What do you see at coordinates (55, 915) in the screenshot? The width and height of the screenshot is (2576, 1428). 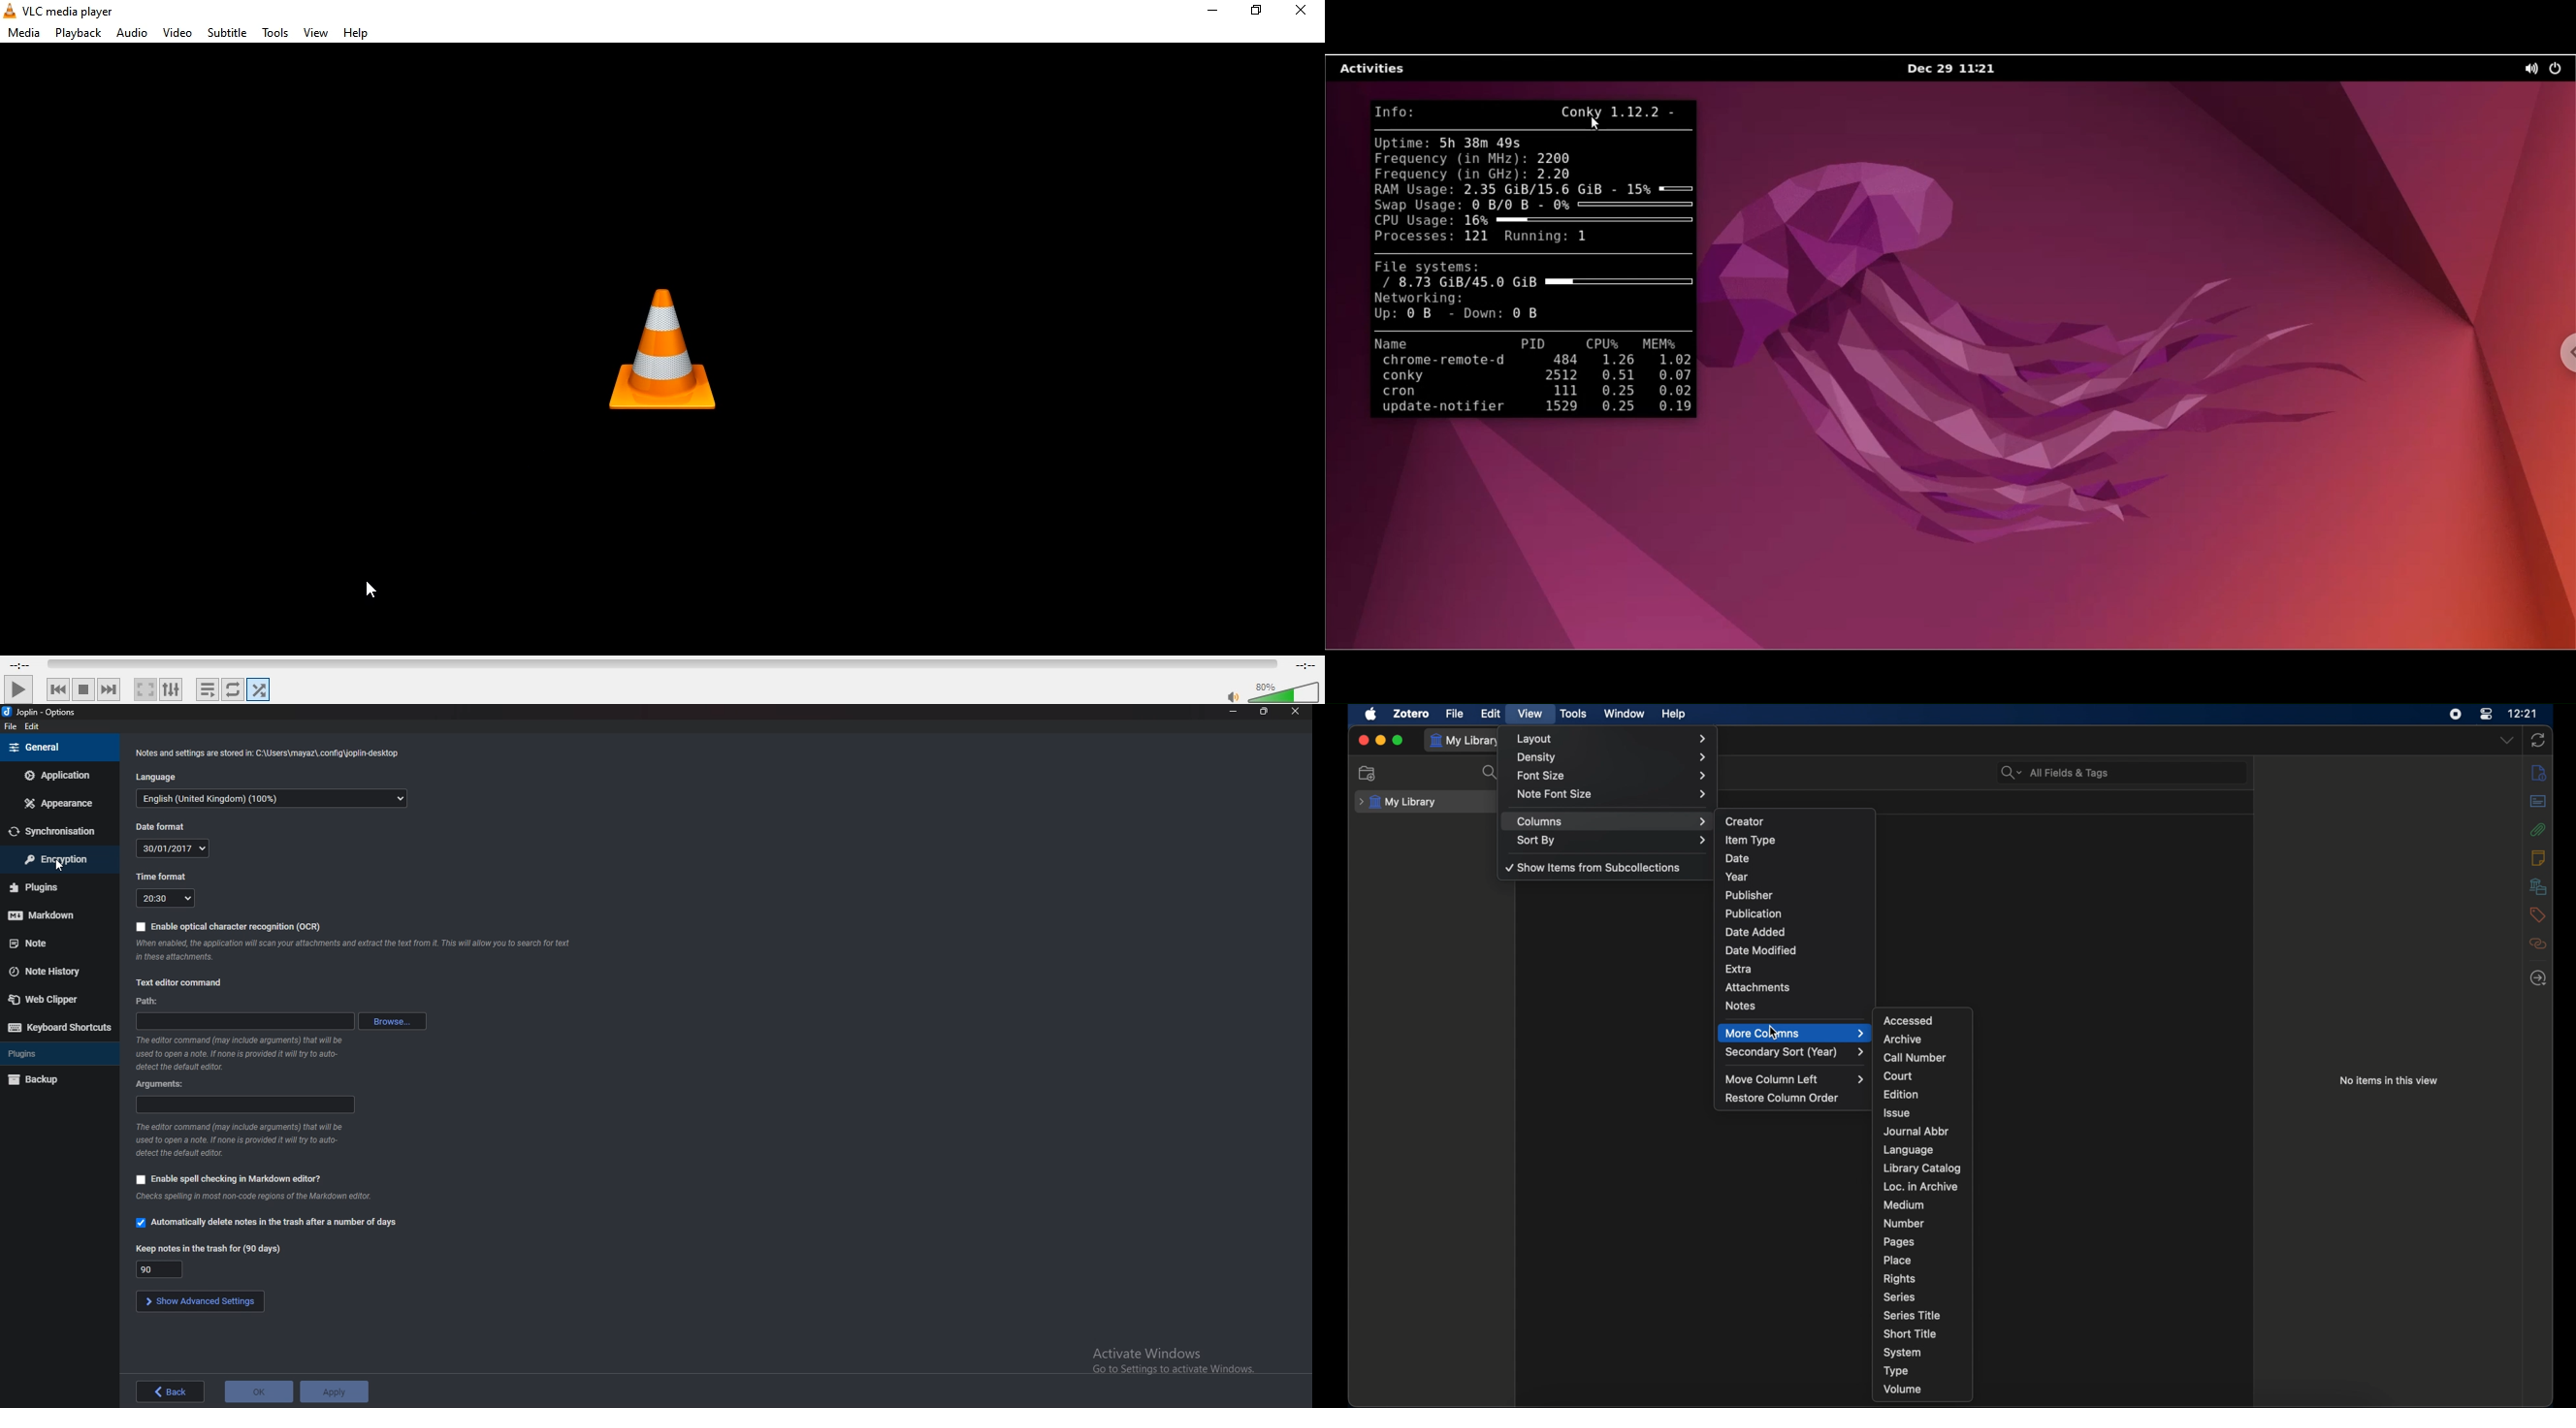 I see `markdown` at bounding box center [55, 915].